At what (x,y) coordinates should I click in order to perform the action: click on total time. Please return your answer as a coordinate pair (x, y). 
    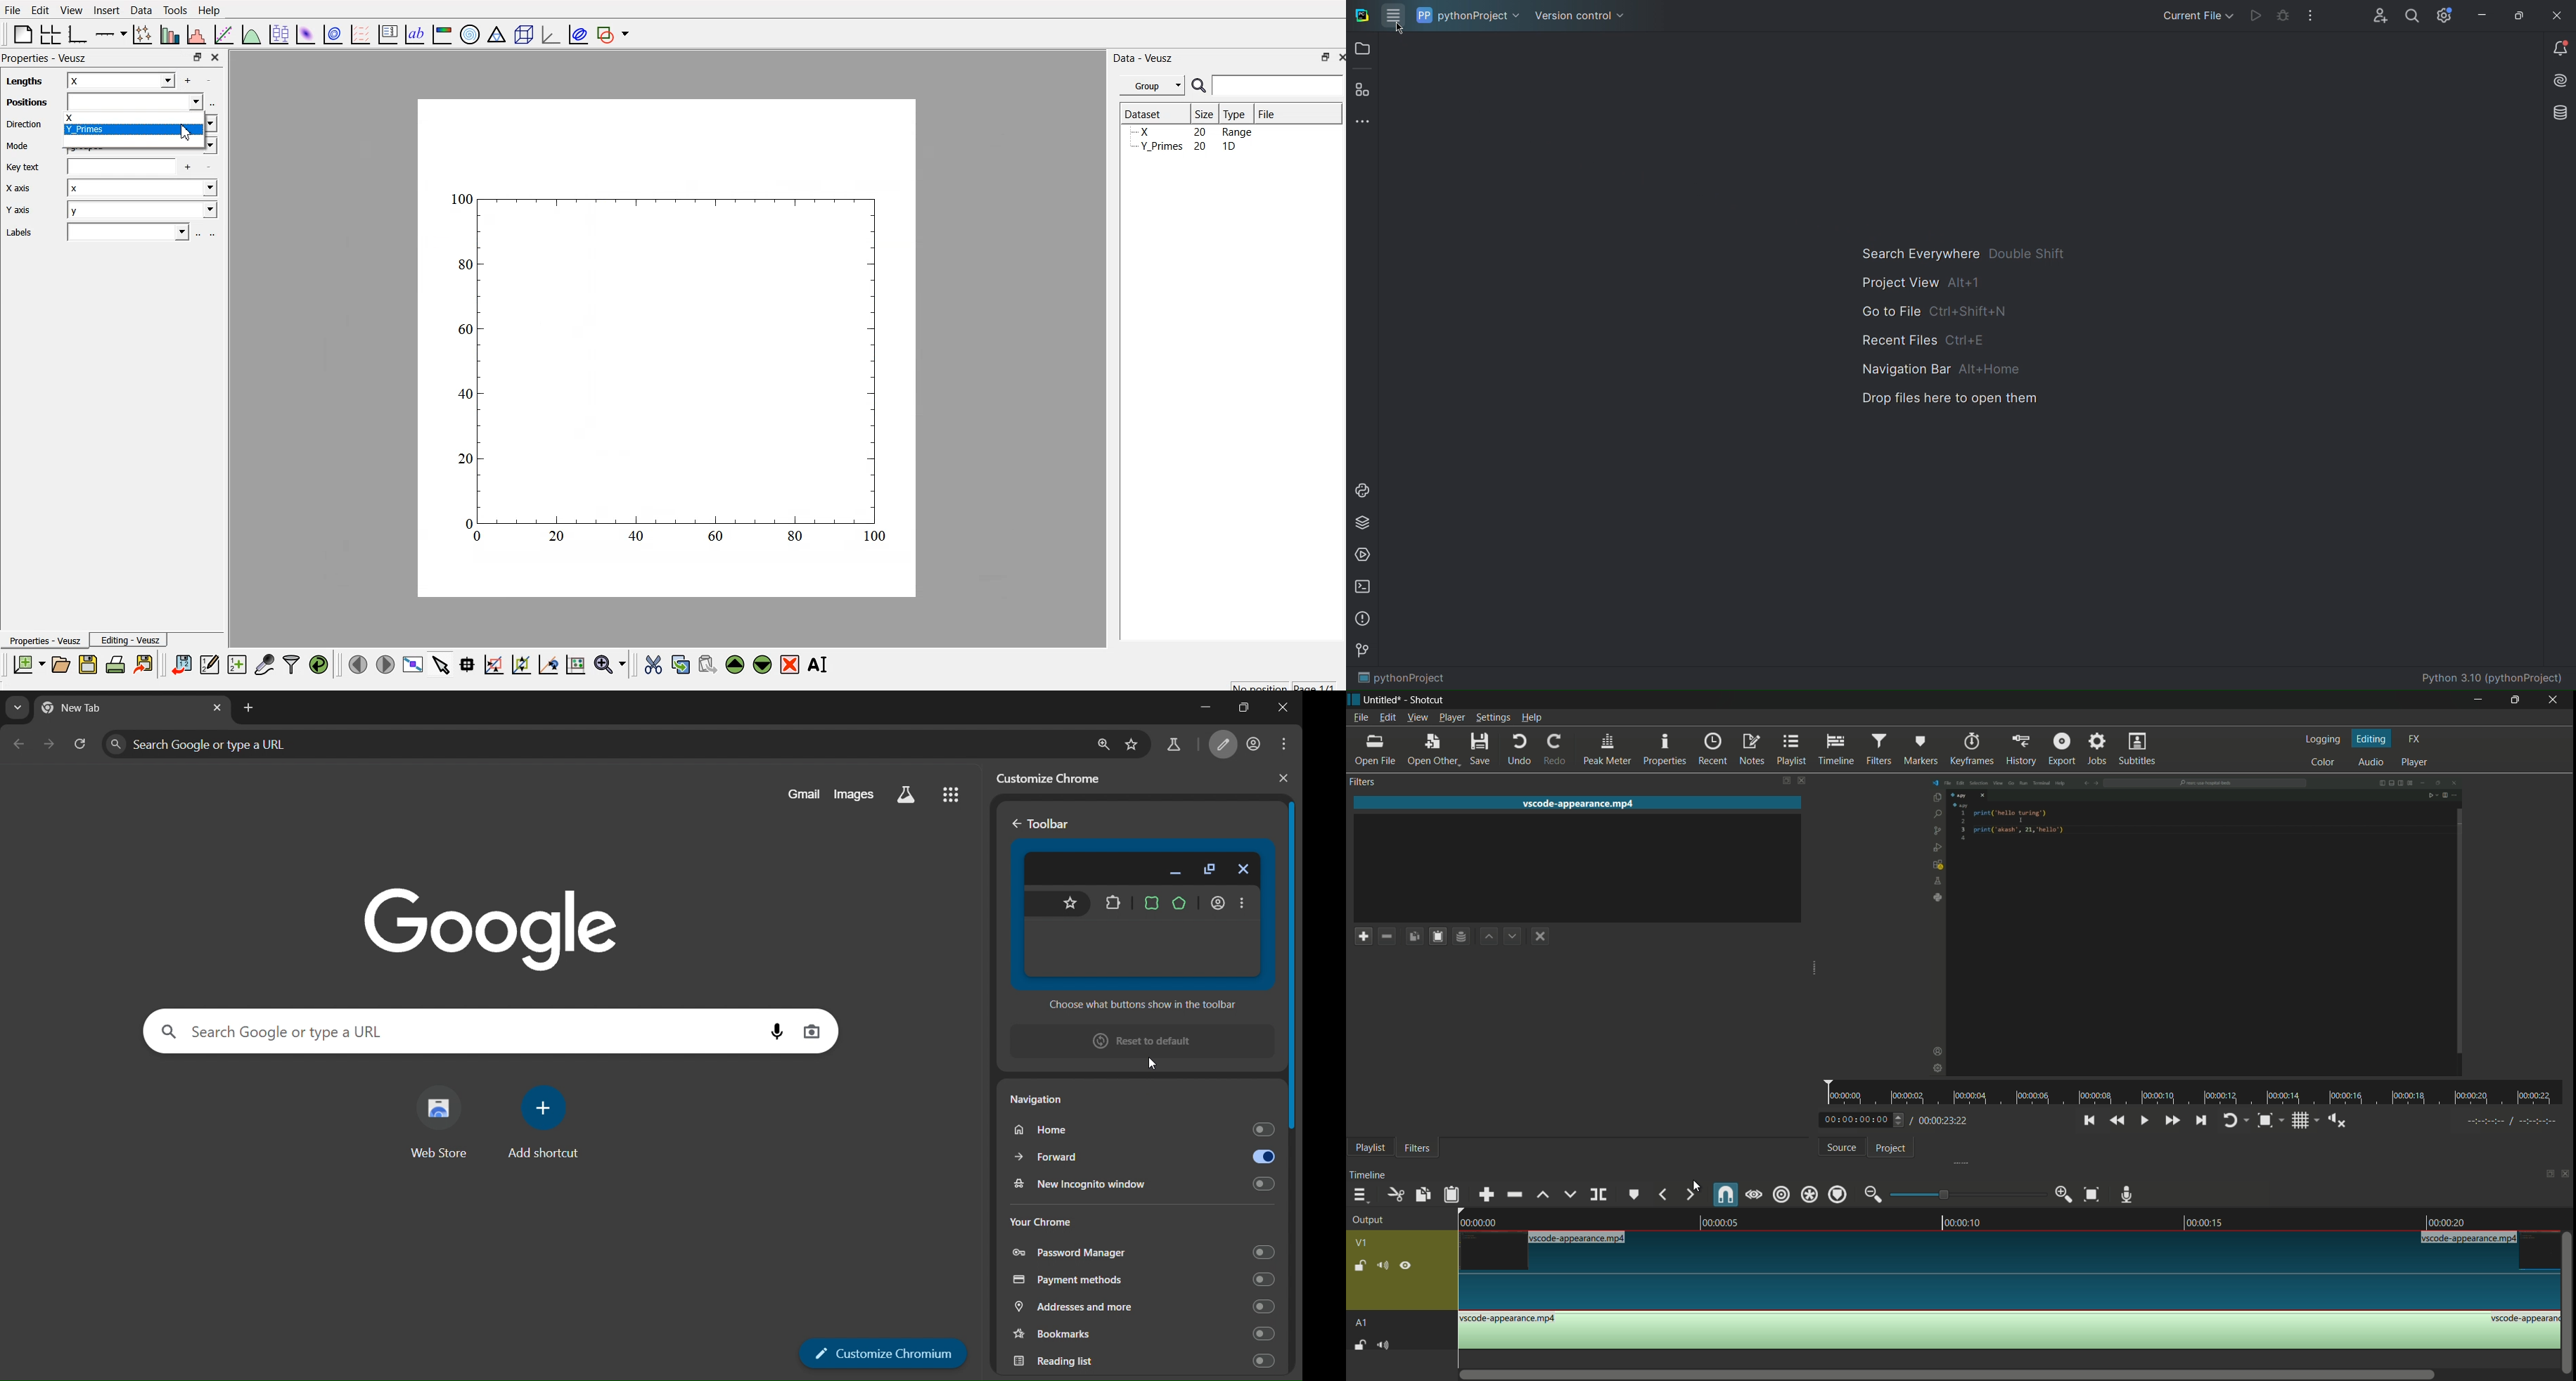
    Looking at the image, I should click on (1941, 1120).